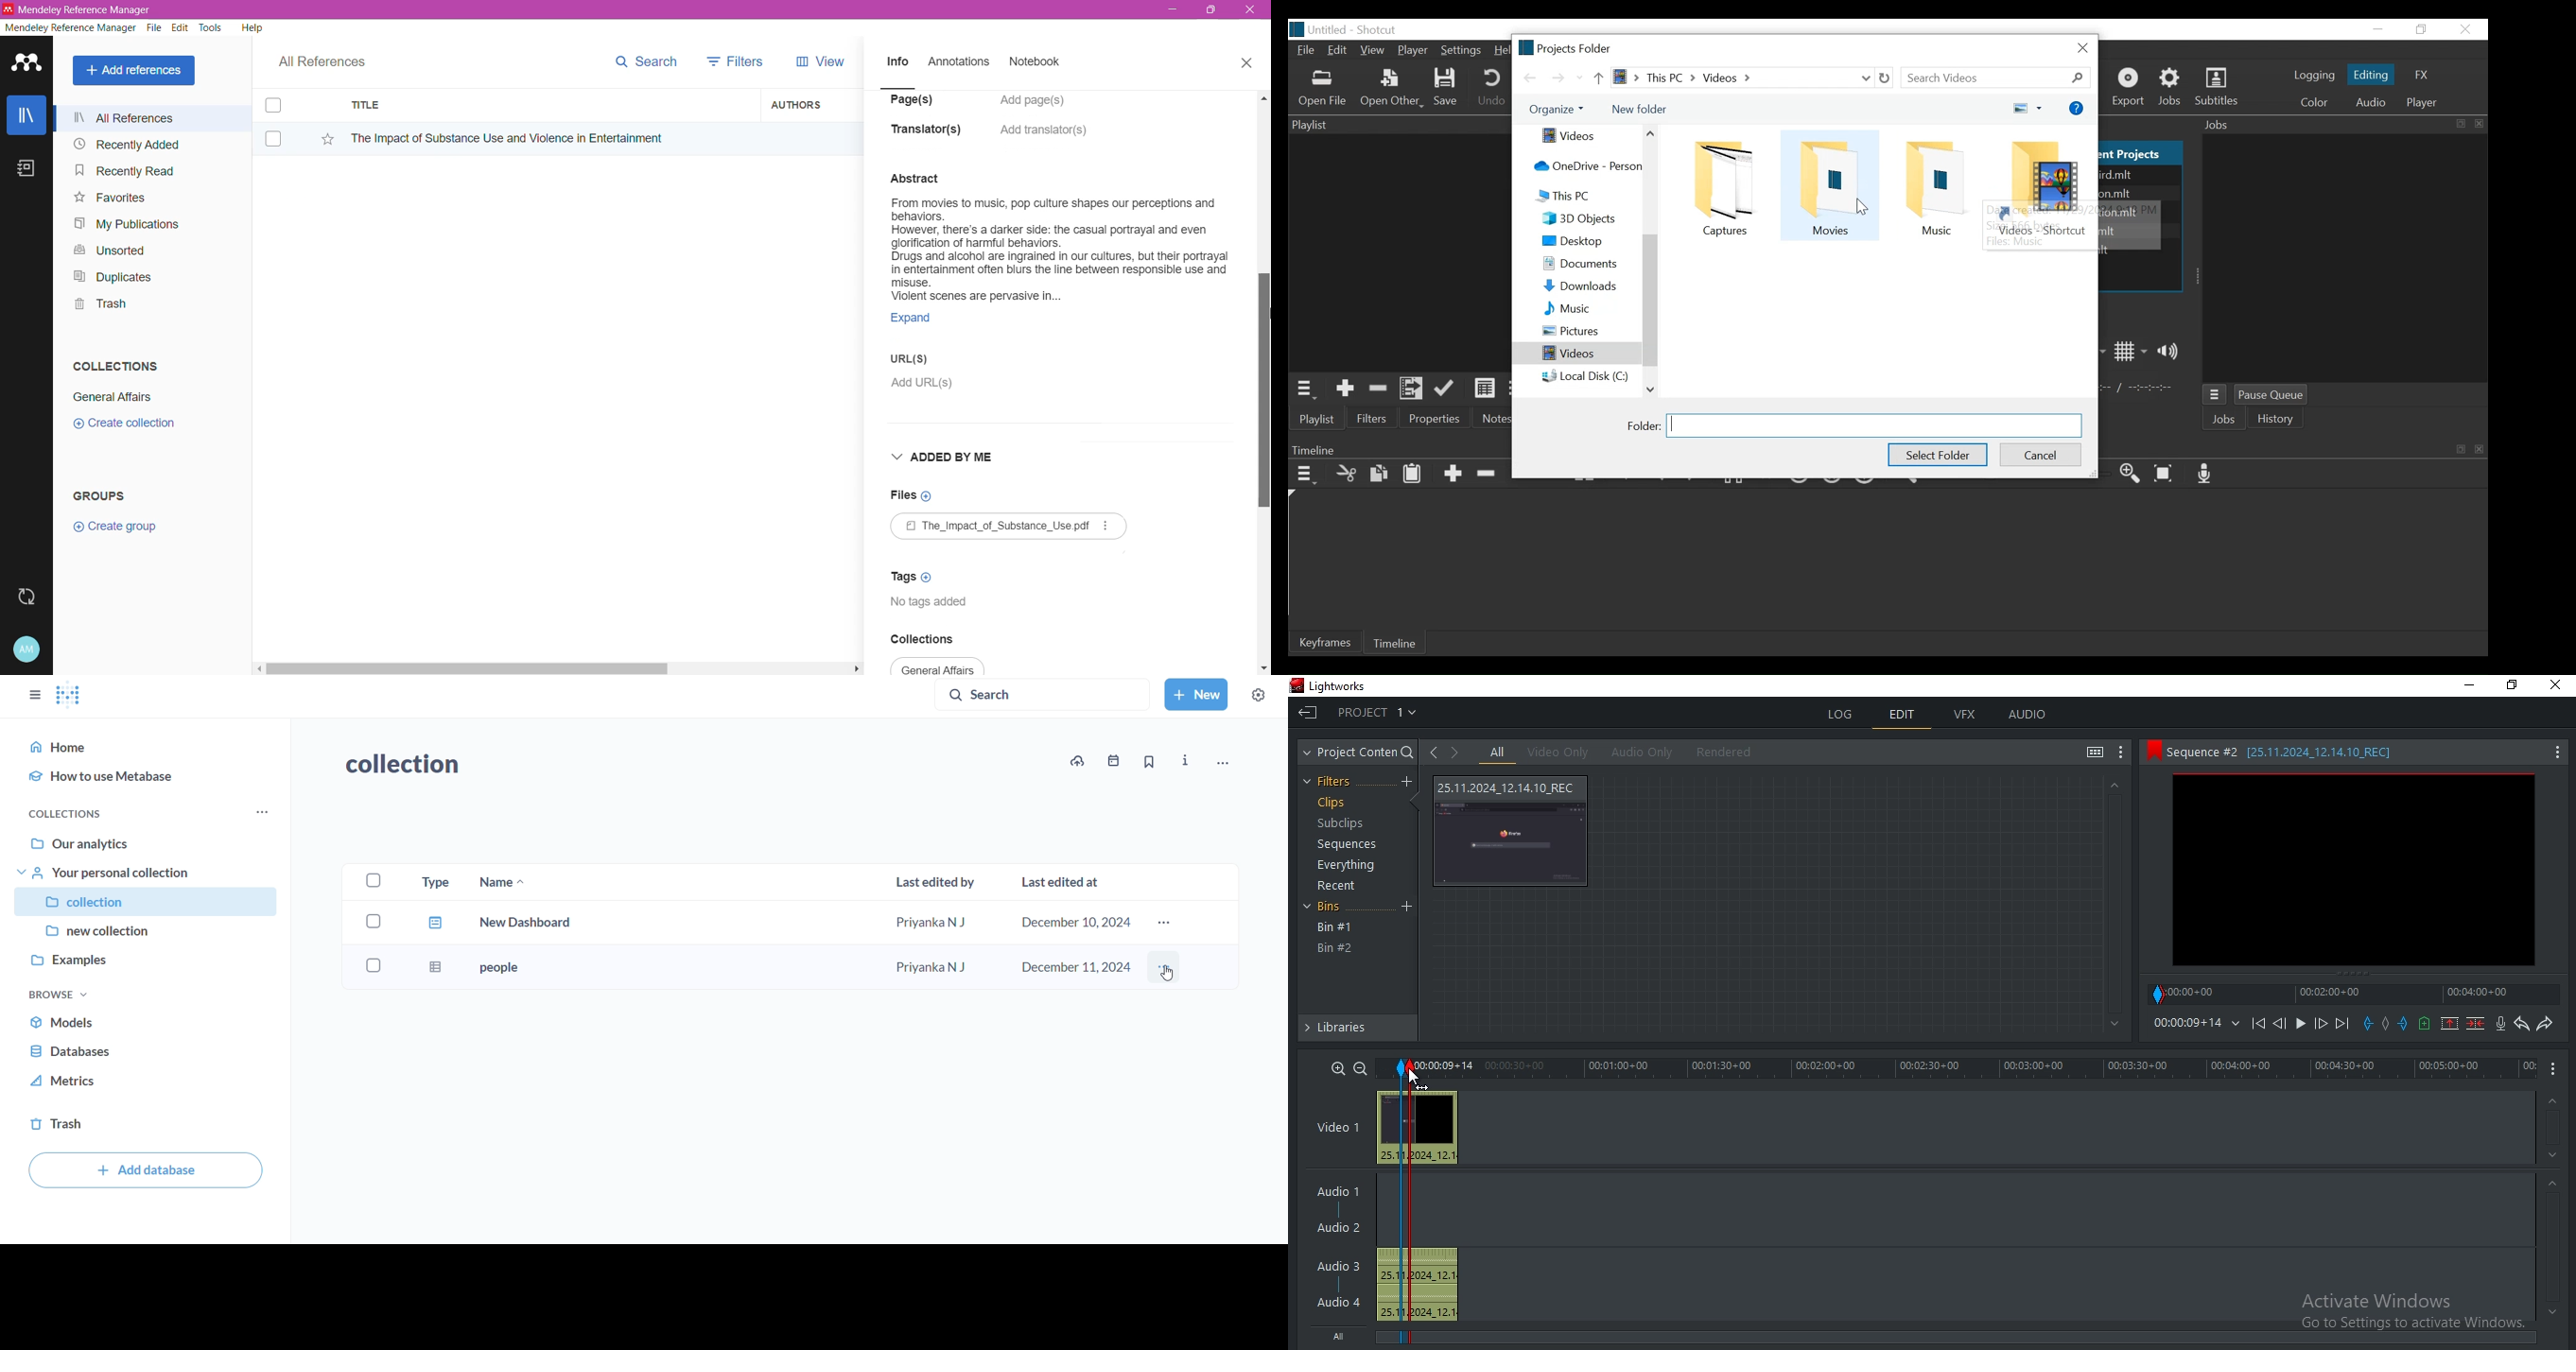 Image resolution: width=2576 pixels, height=1372 pixels. What do you see at coordinates (2554, 1099) in the screenshot?
I see `Up` at bounding box center [2554, 1099].